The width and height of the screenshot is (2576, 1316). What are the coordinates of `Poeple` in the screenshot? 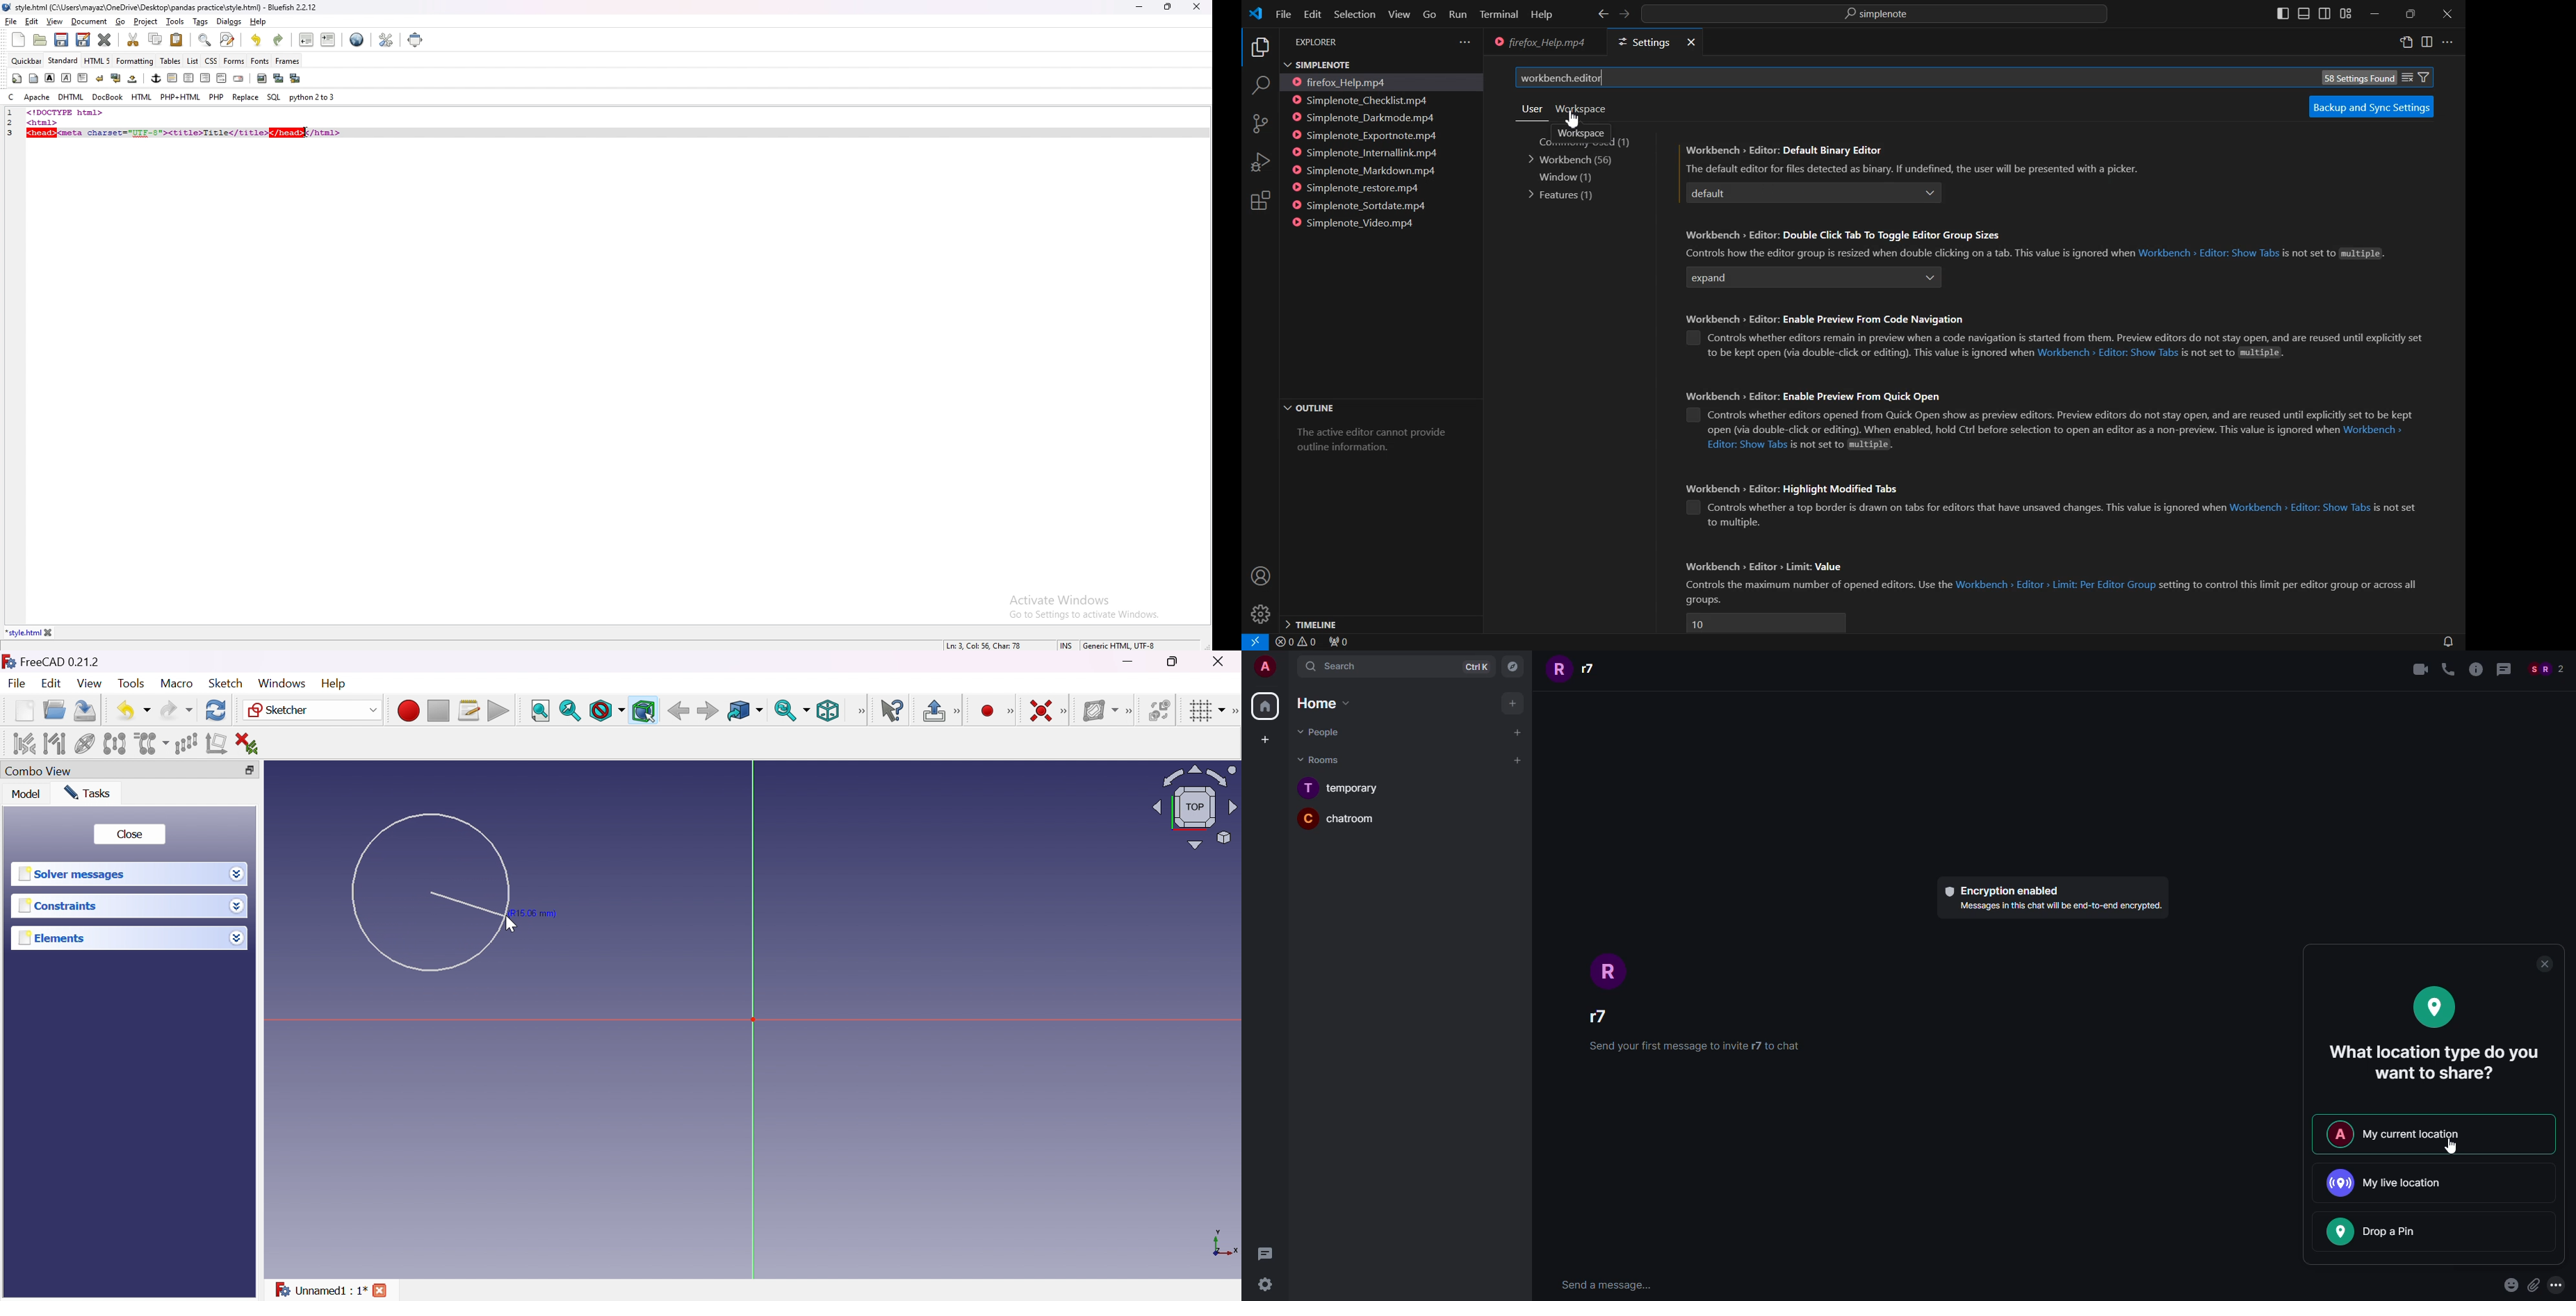 It's located at (1318, 731).